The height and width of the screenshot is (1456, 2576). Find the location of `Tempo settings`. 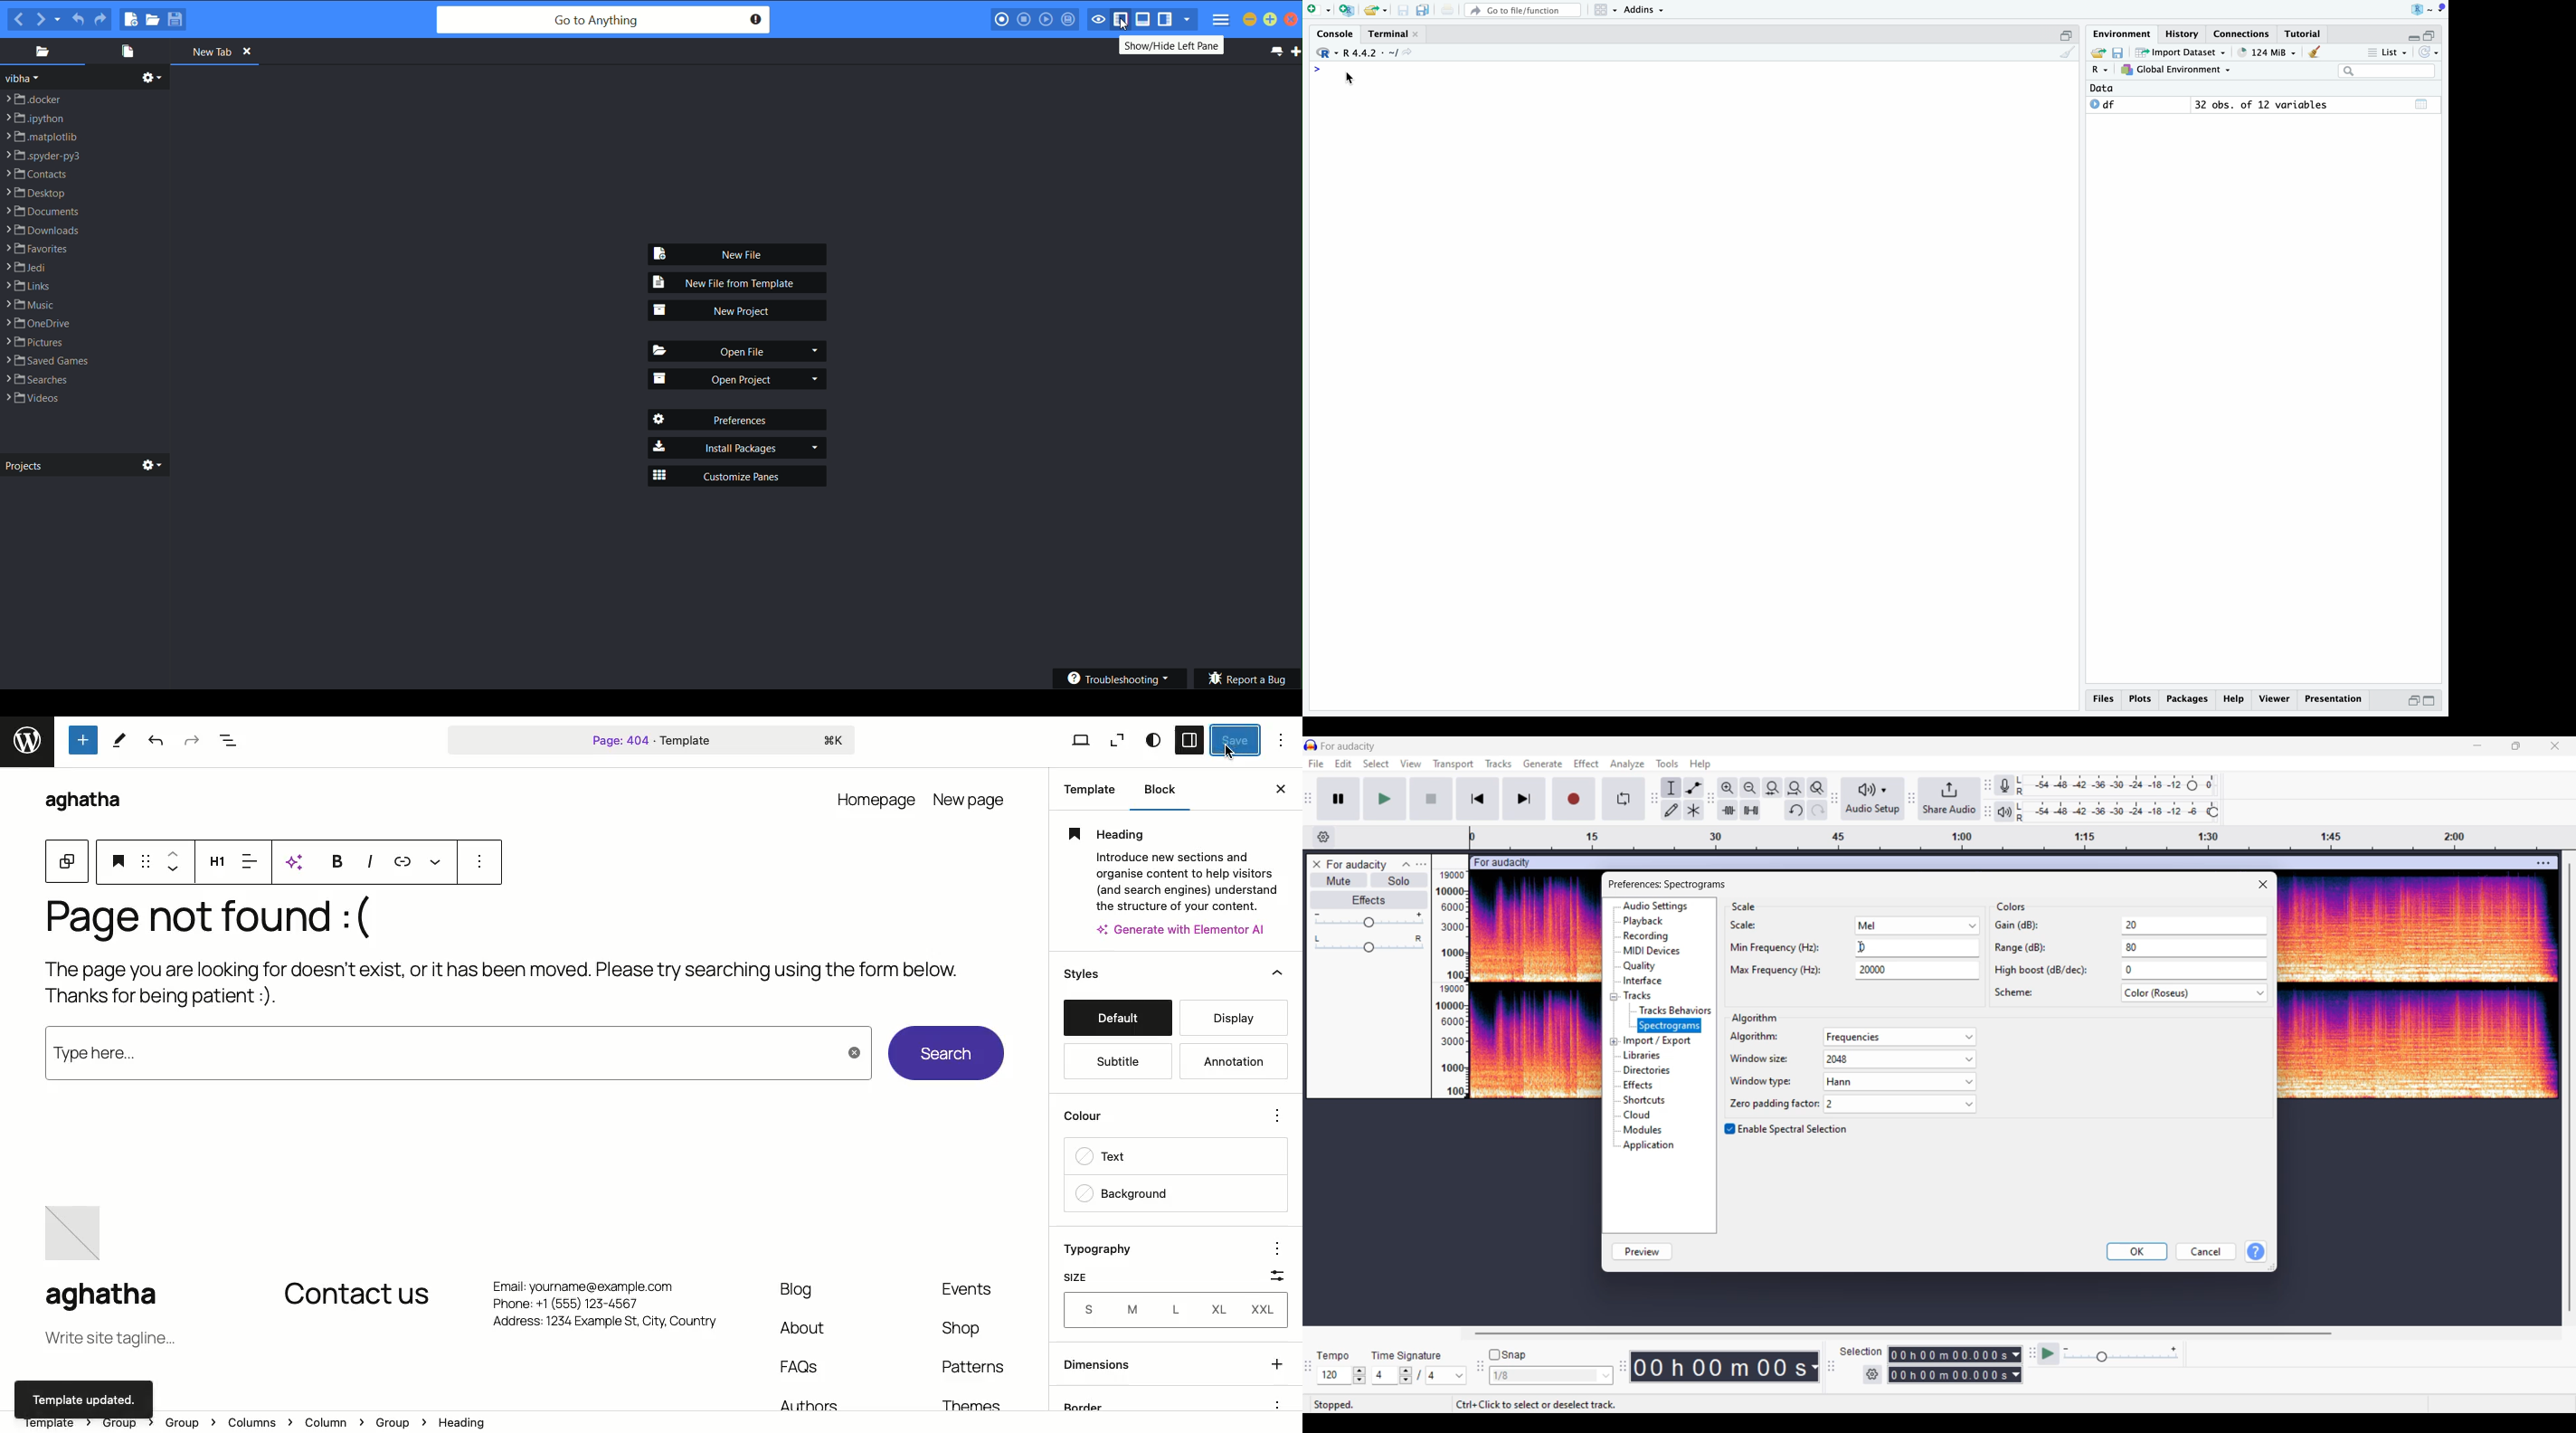

Tempo settings is located at coordinates (1342, 1375).